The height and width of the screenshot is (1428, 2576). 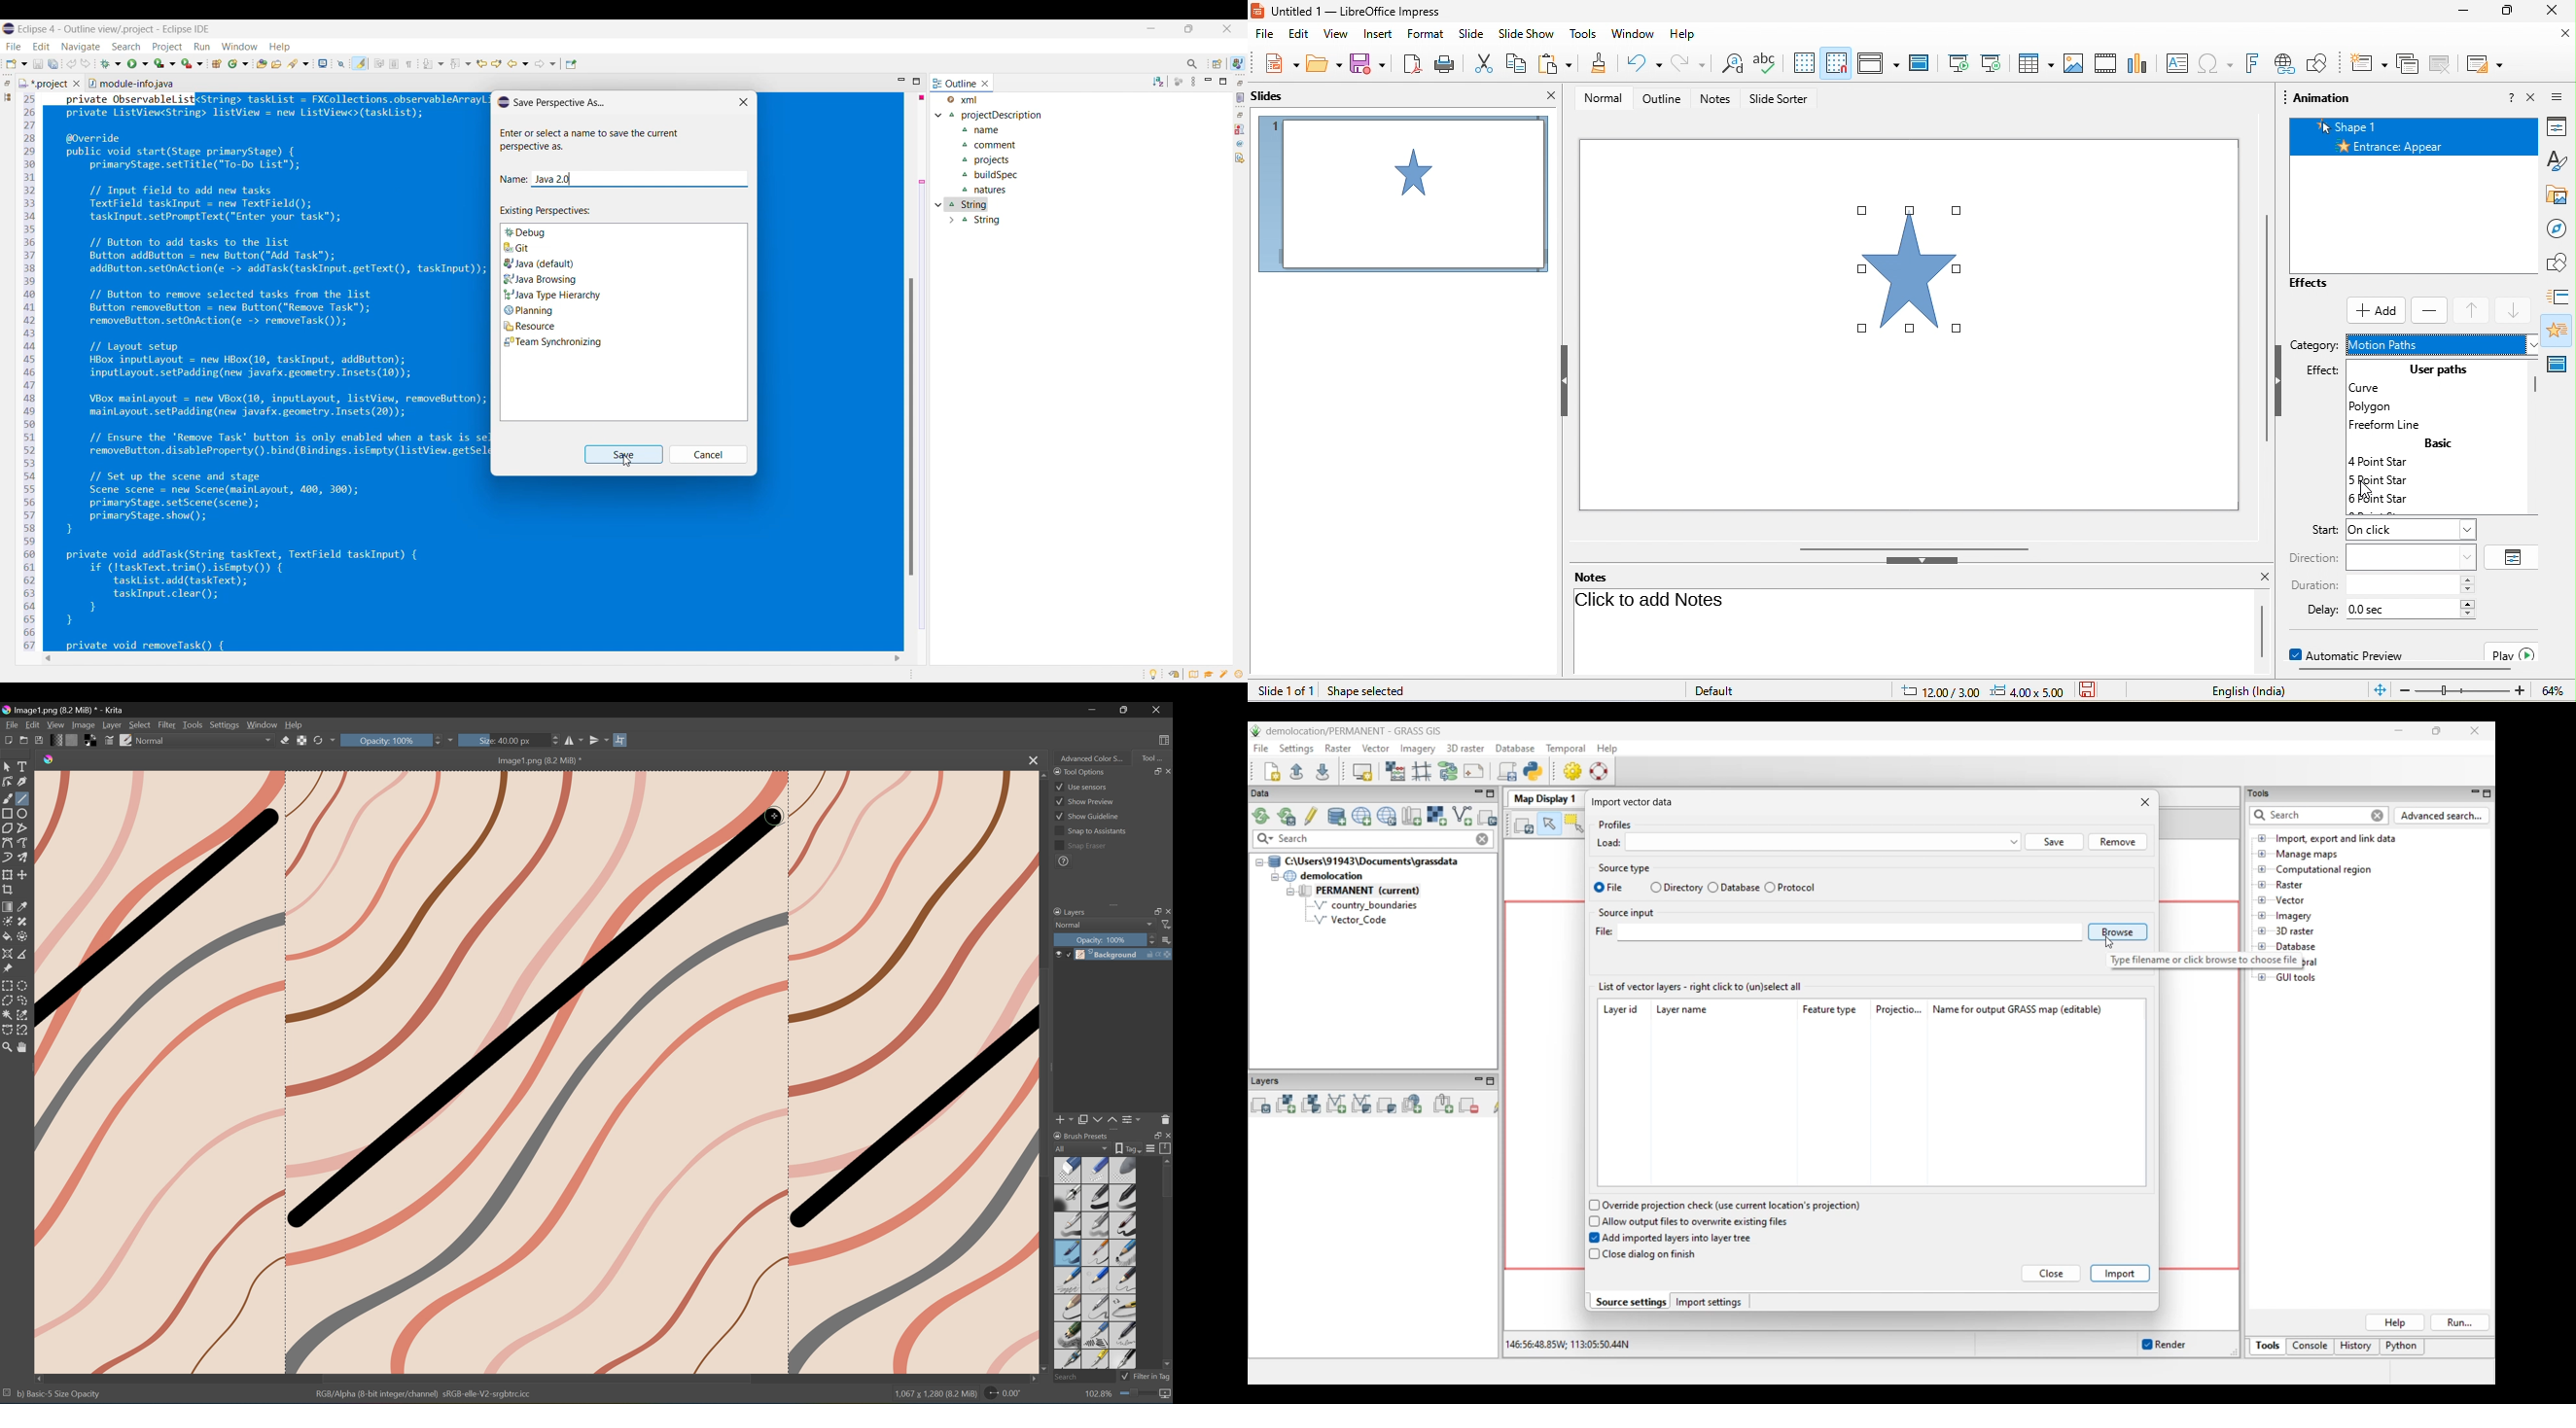 What do you see at coordinates (25, 984) in the screenshot?
I see `Elliptical selection tool` at bounding box center [25, 984].